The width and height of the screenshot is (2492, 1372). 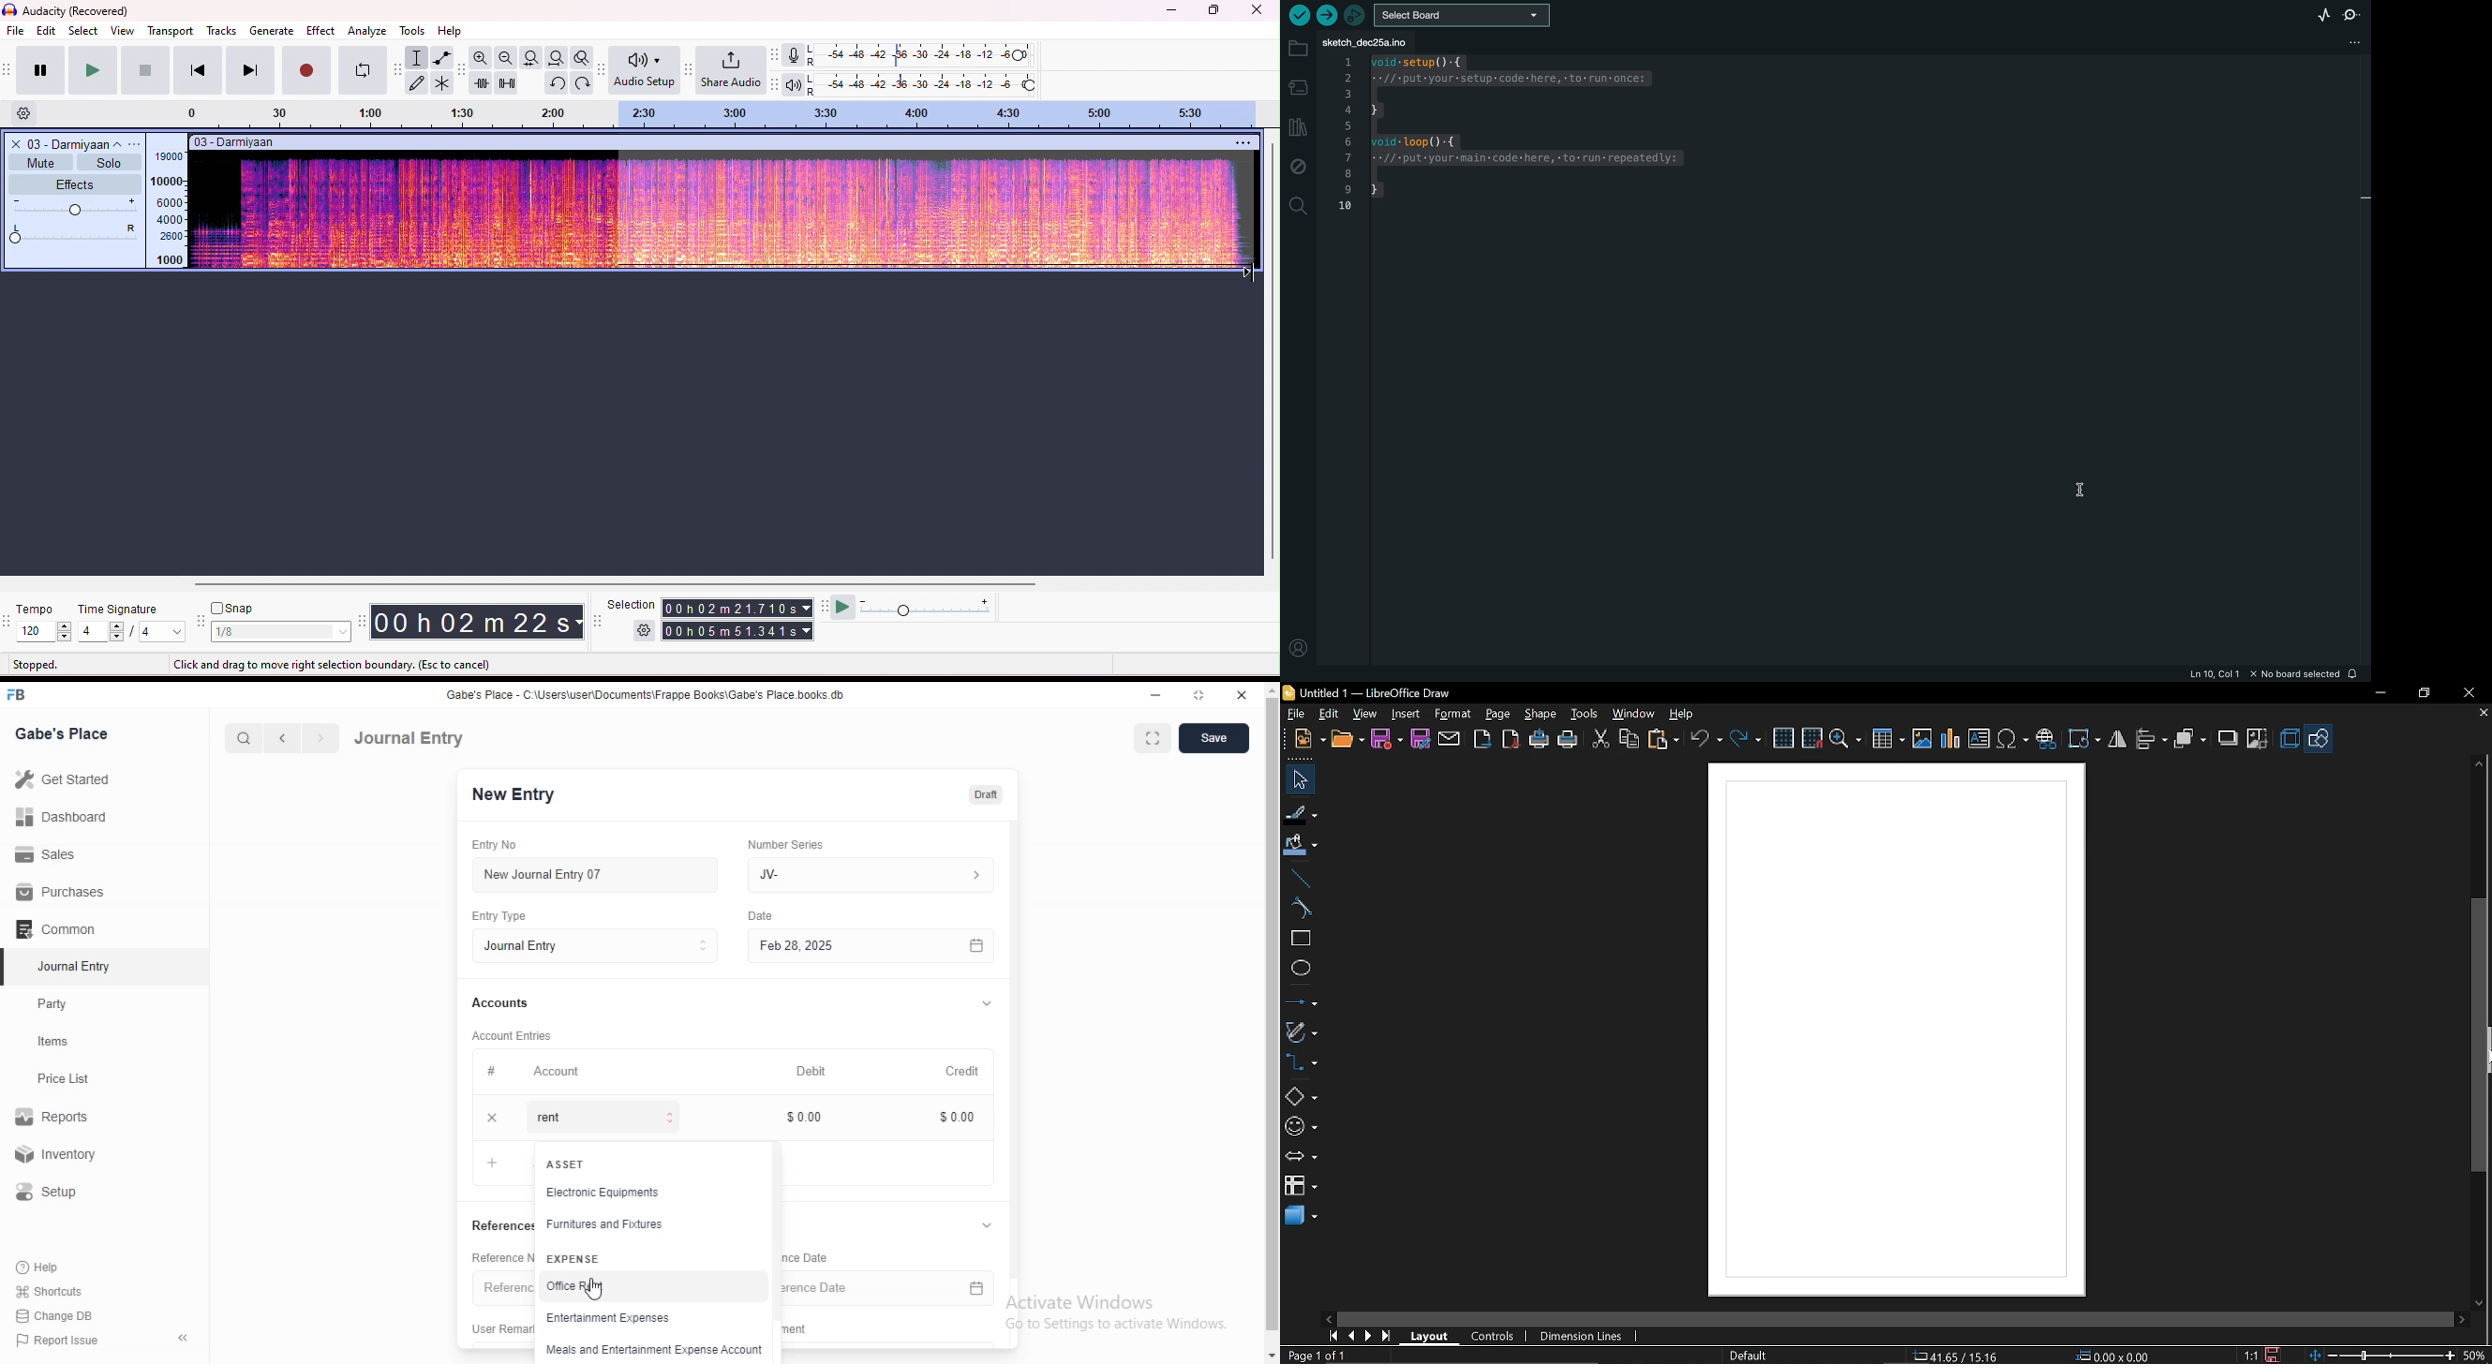 I want to click on tems, so click(x=61, y=1042).